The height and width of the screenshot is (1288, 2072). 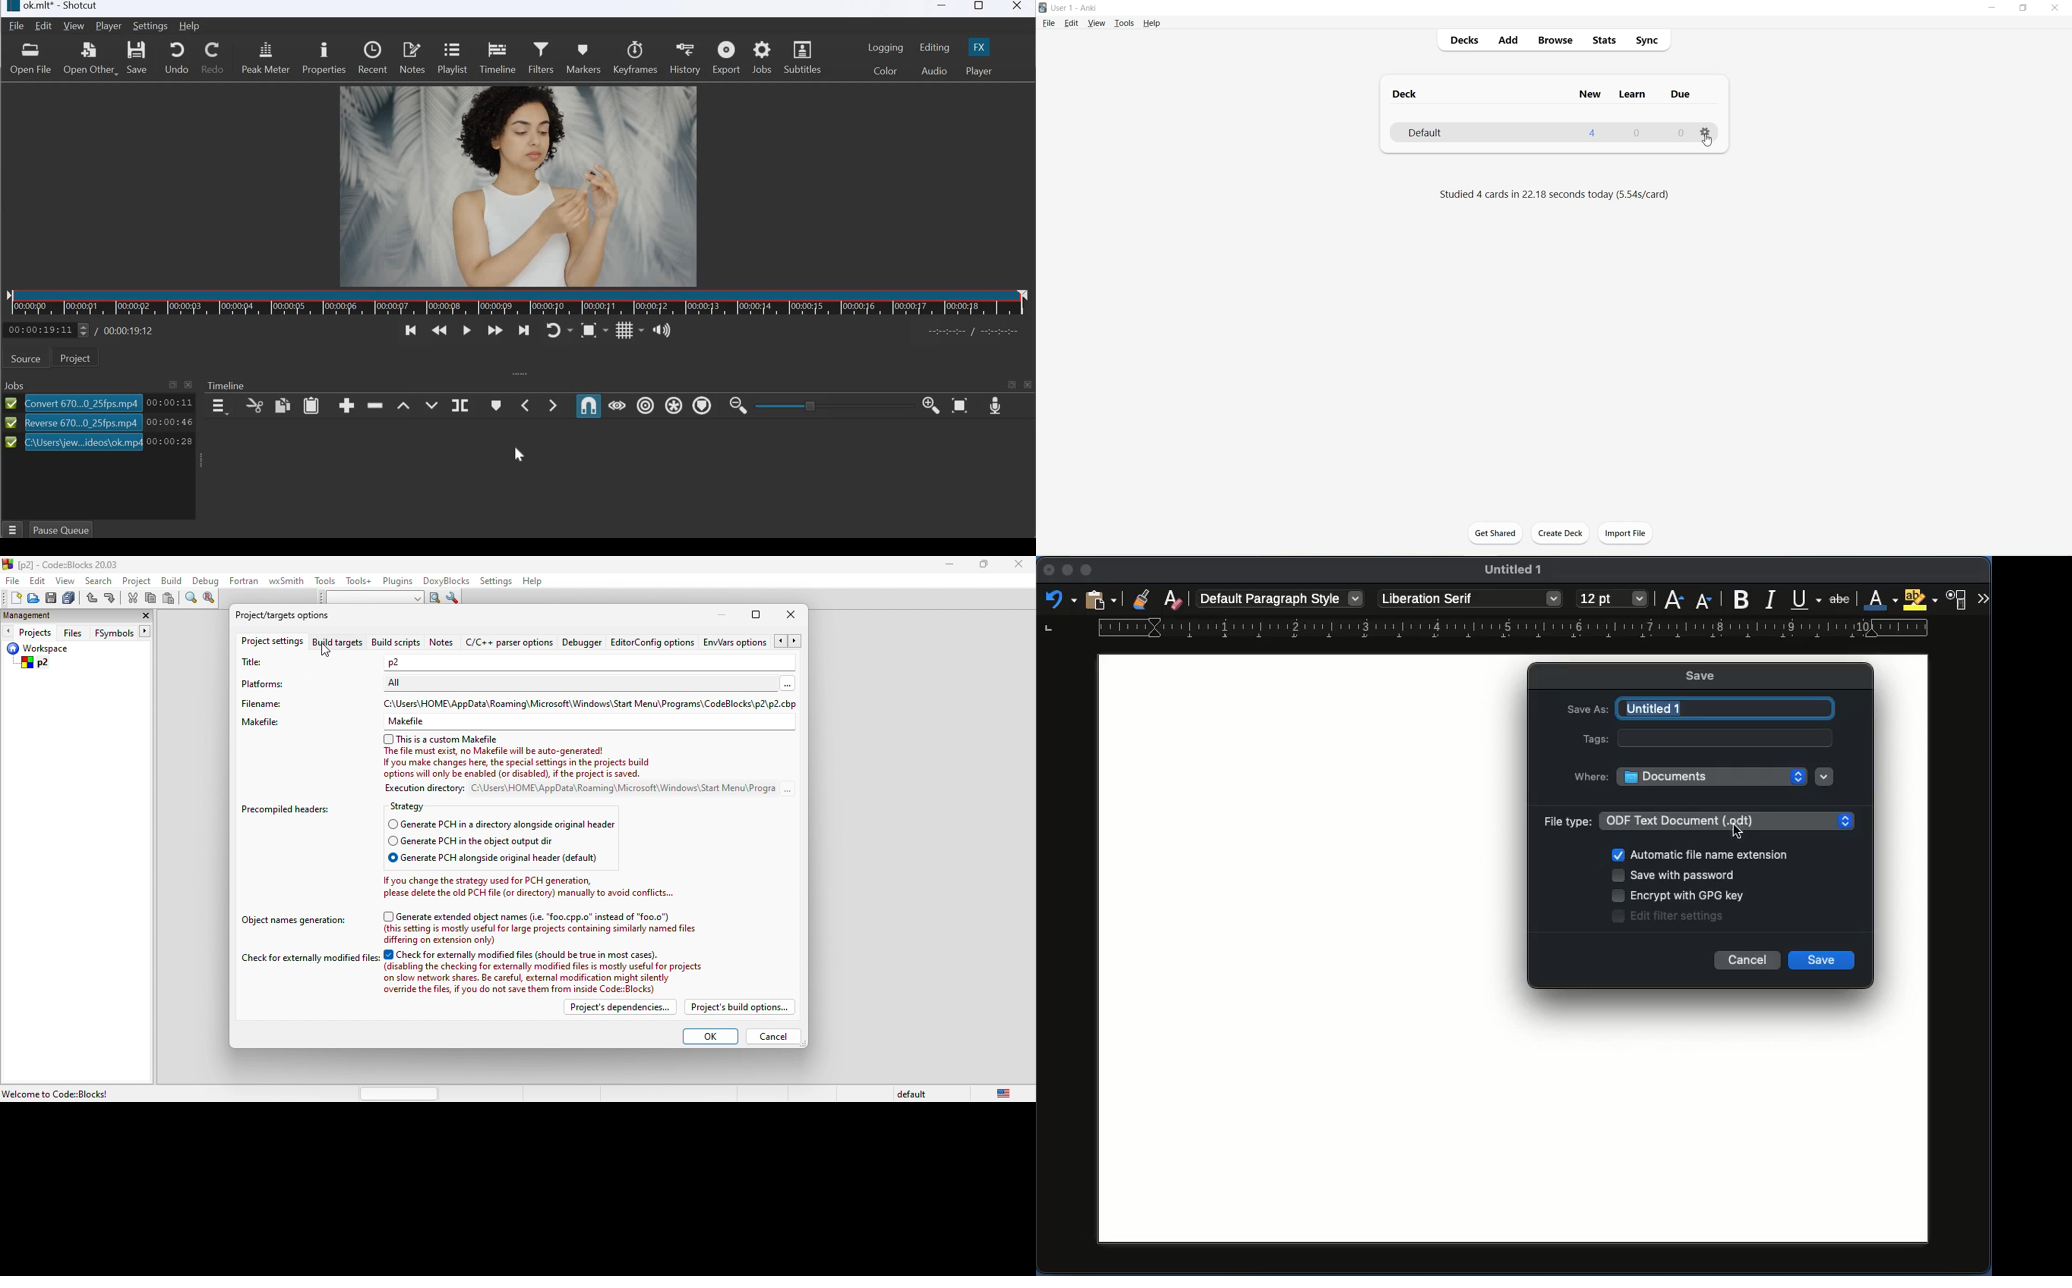 I want to click on open, so click(x=33, y=599).